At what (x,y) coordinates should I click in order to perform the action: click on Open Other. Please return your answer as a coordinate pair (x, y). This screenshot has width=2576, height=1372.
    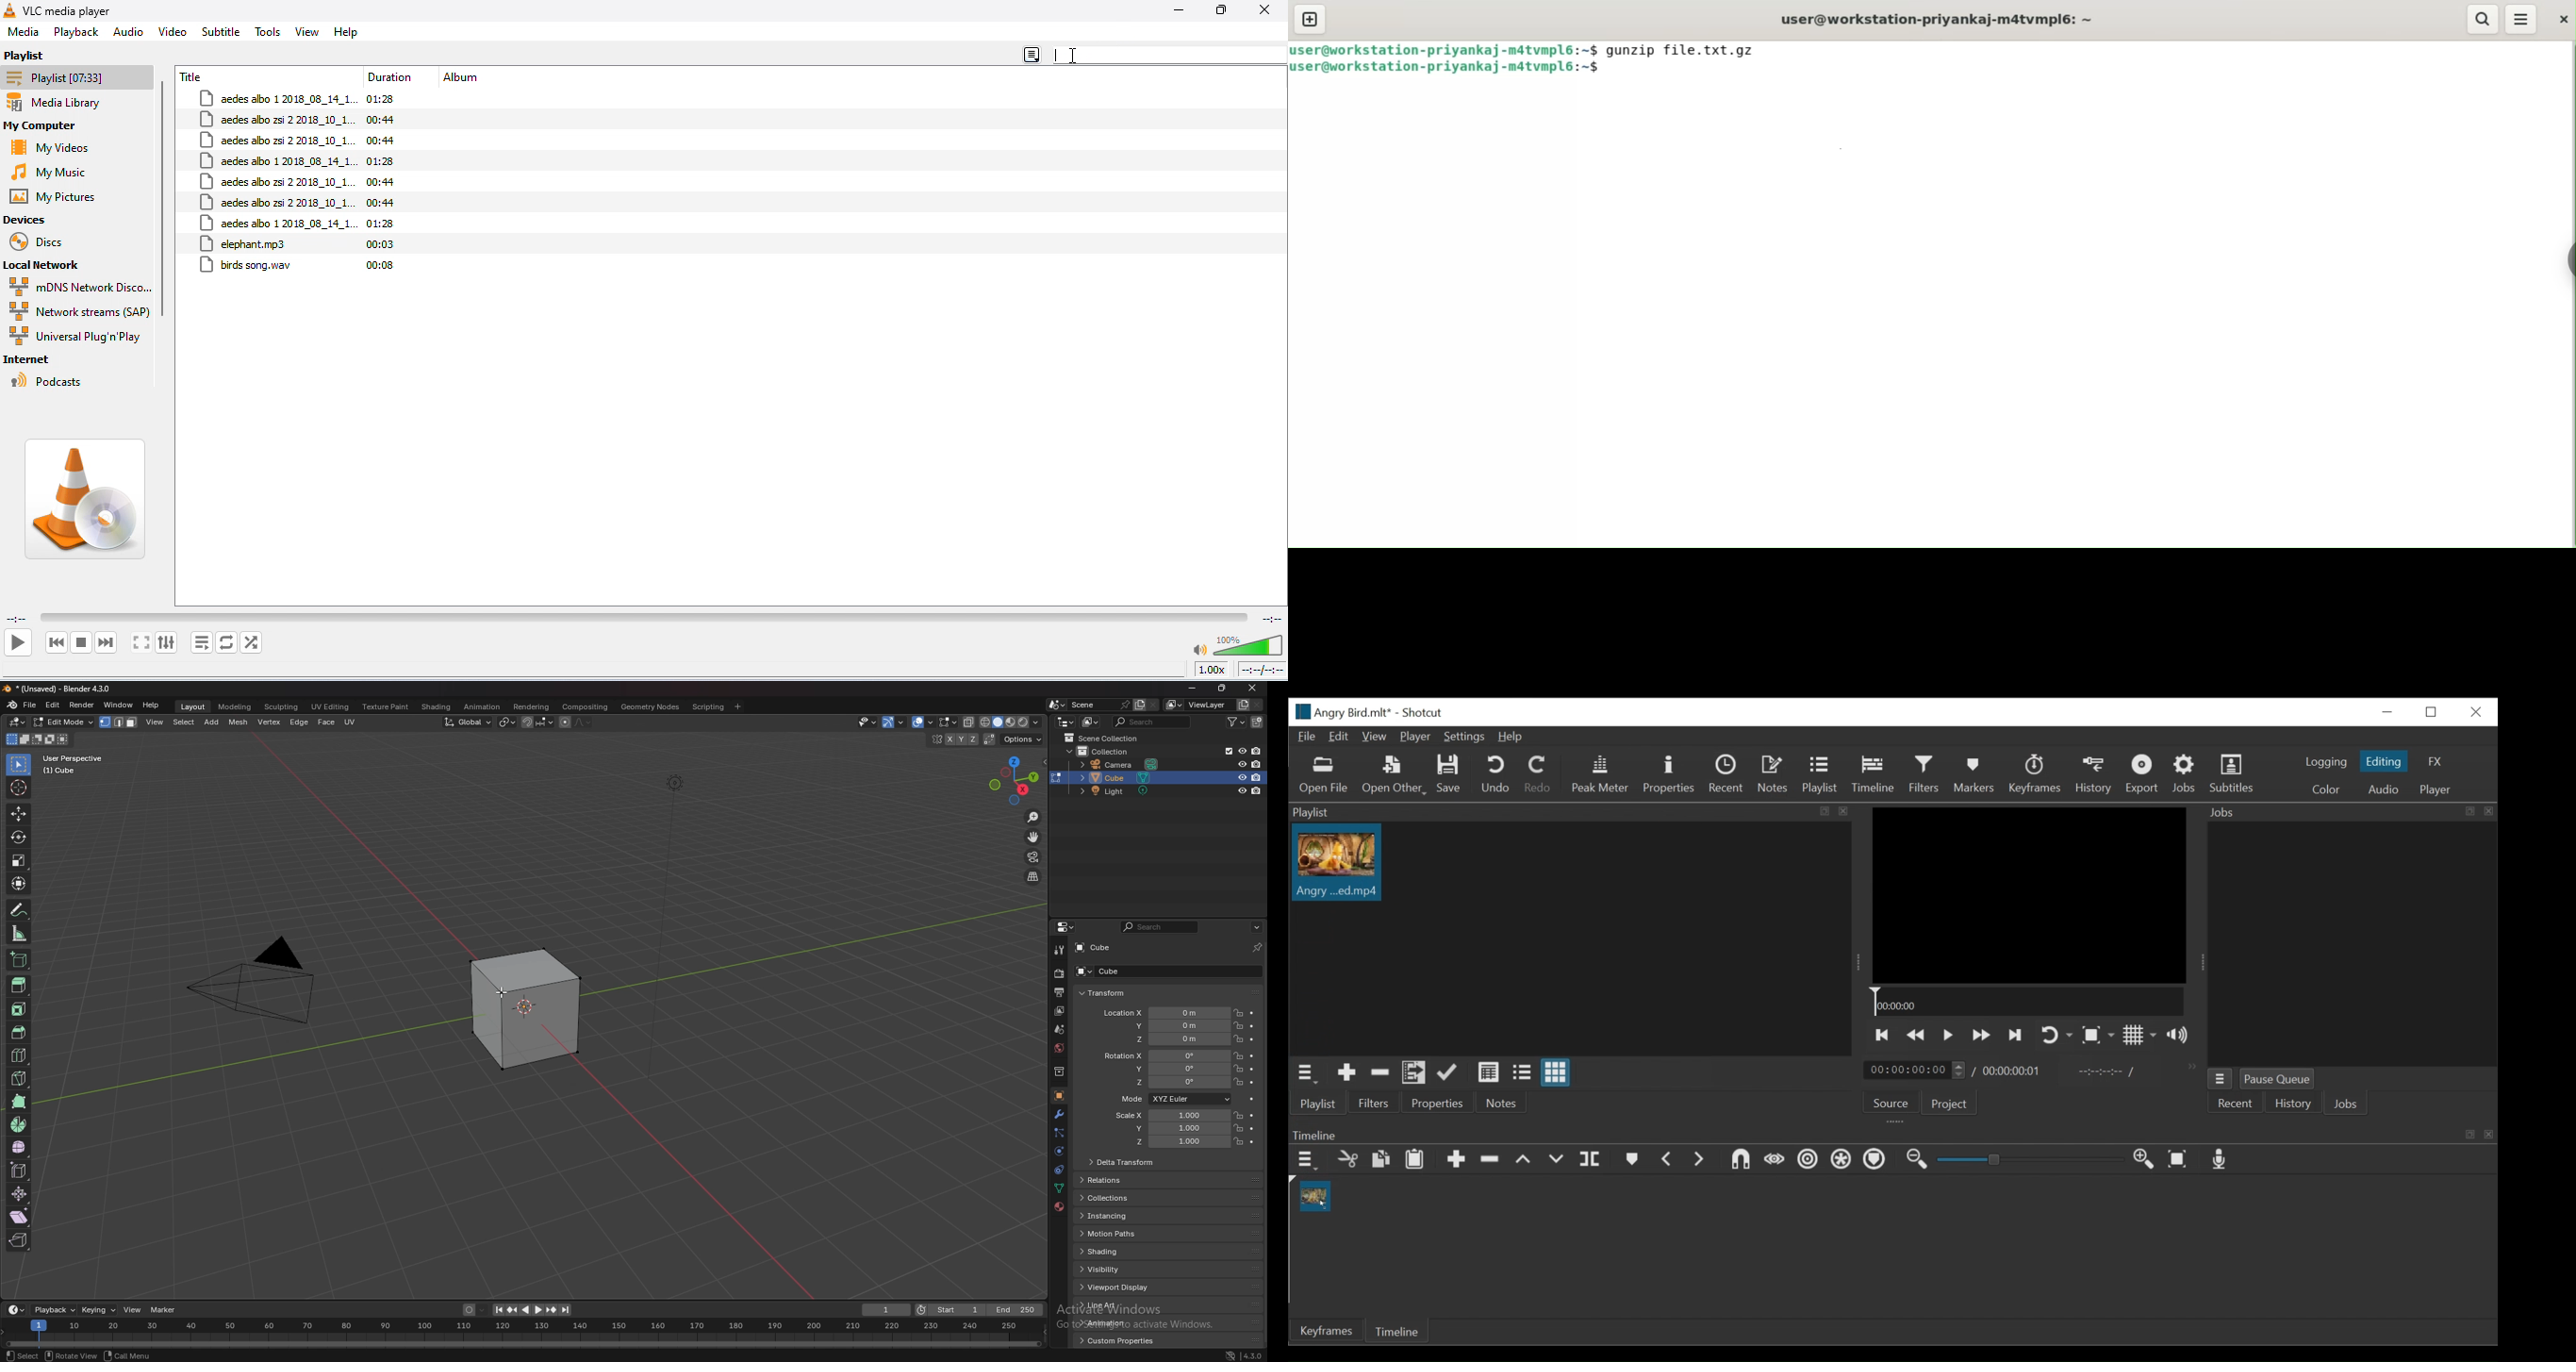
    Looking at the image, I should click on (1393, 774).